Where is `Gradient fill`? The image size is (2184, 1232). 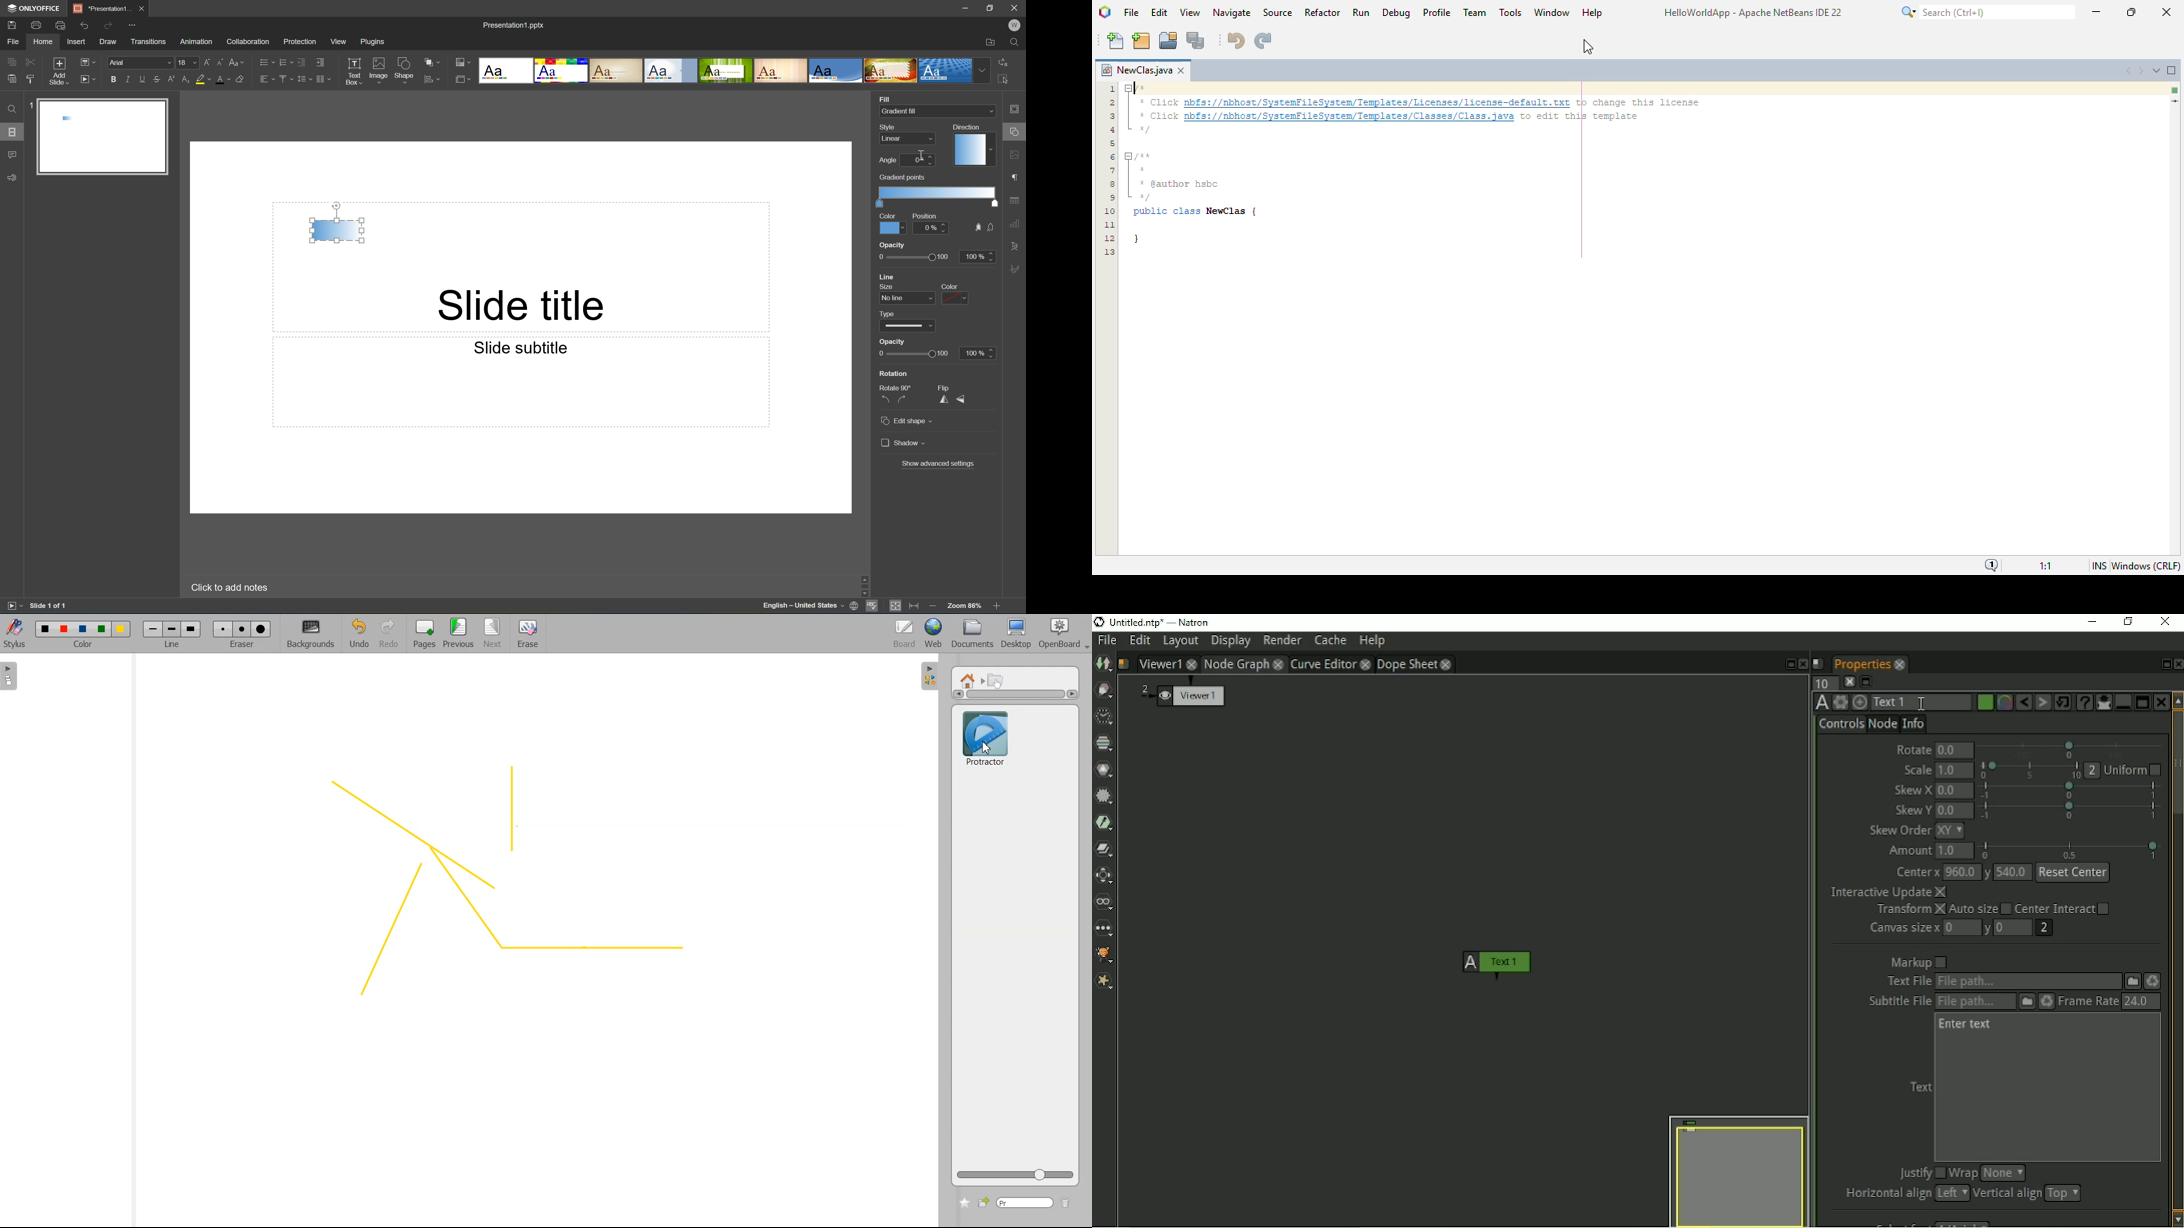 Gradient fill is located at coordinates (337, 230).